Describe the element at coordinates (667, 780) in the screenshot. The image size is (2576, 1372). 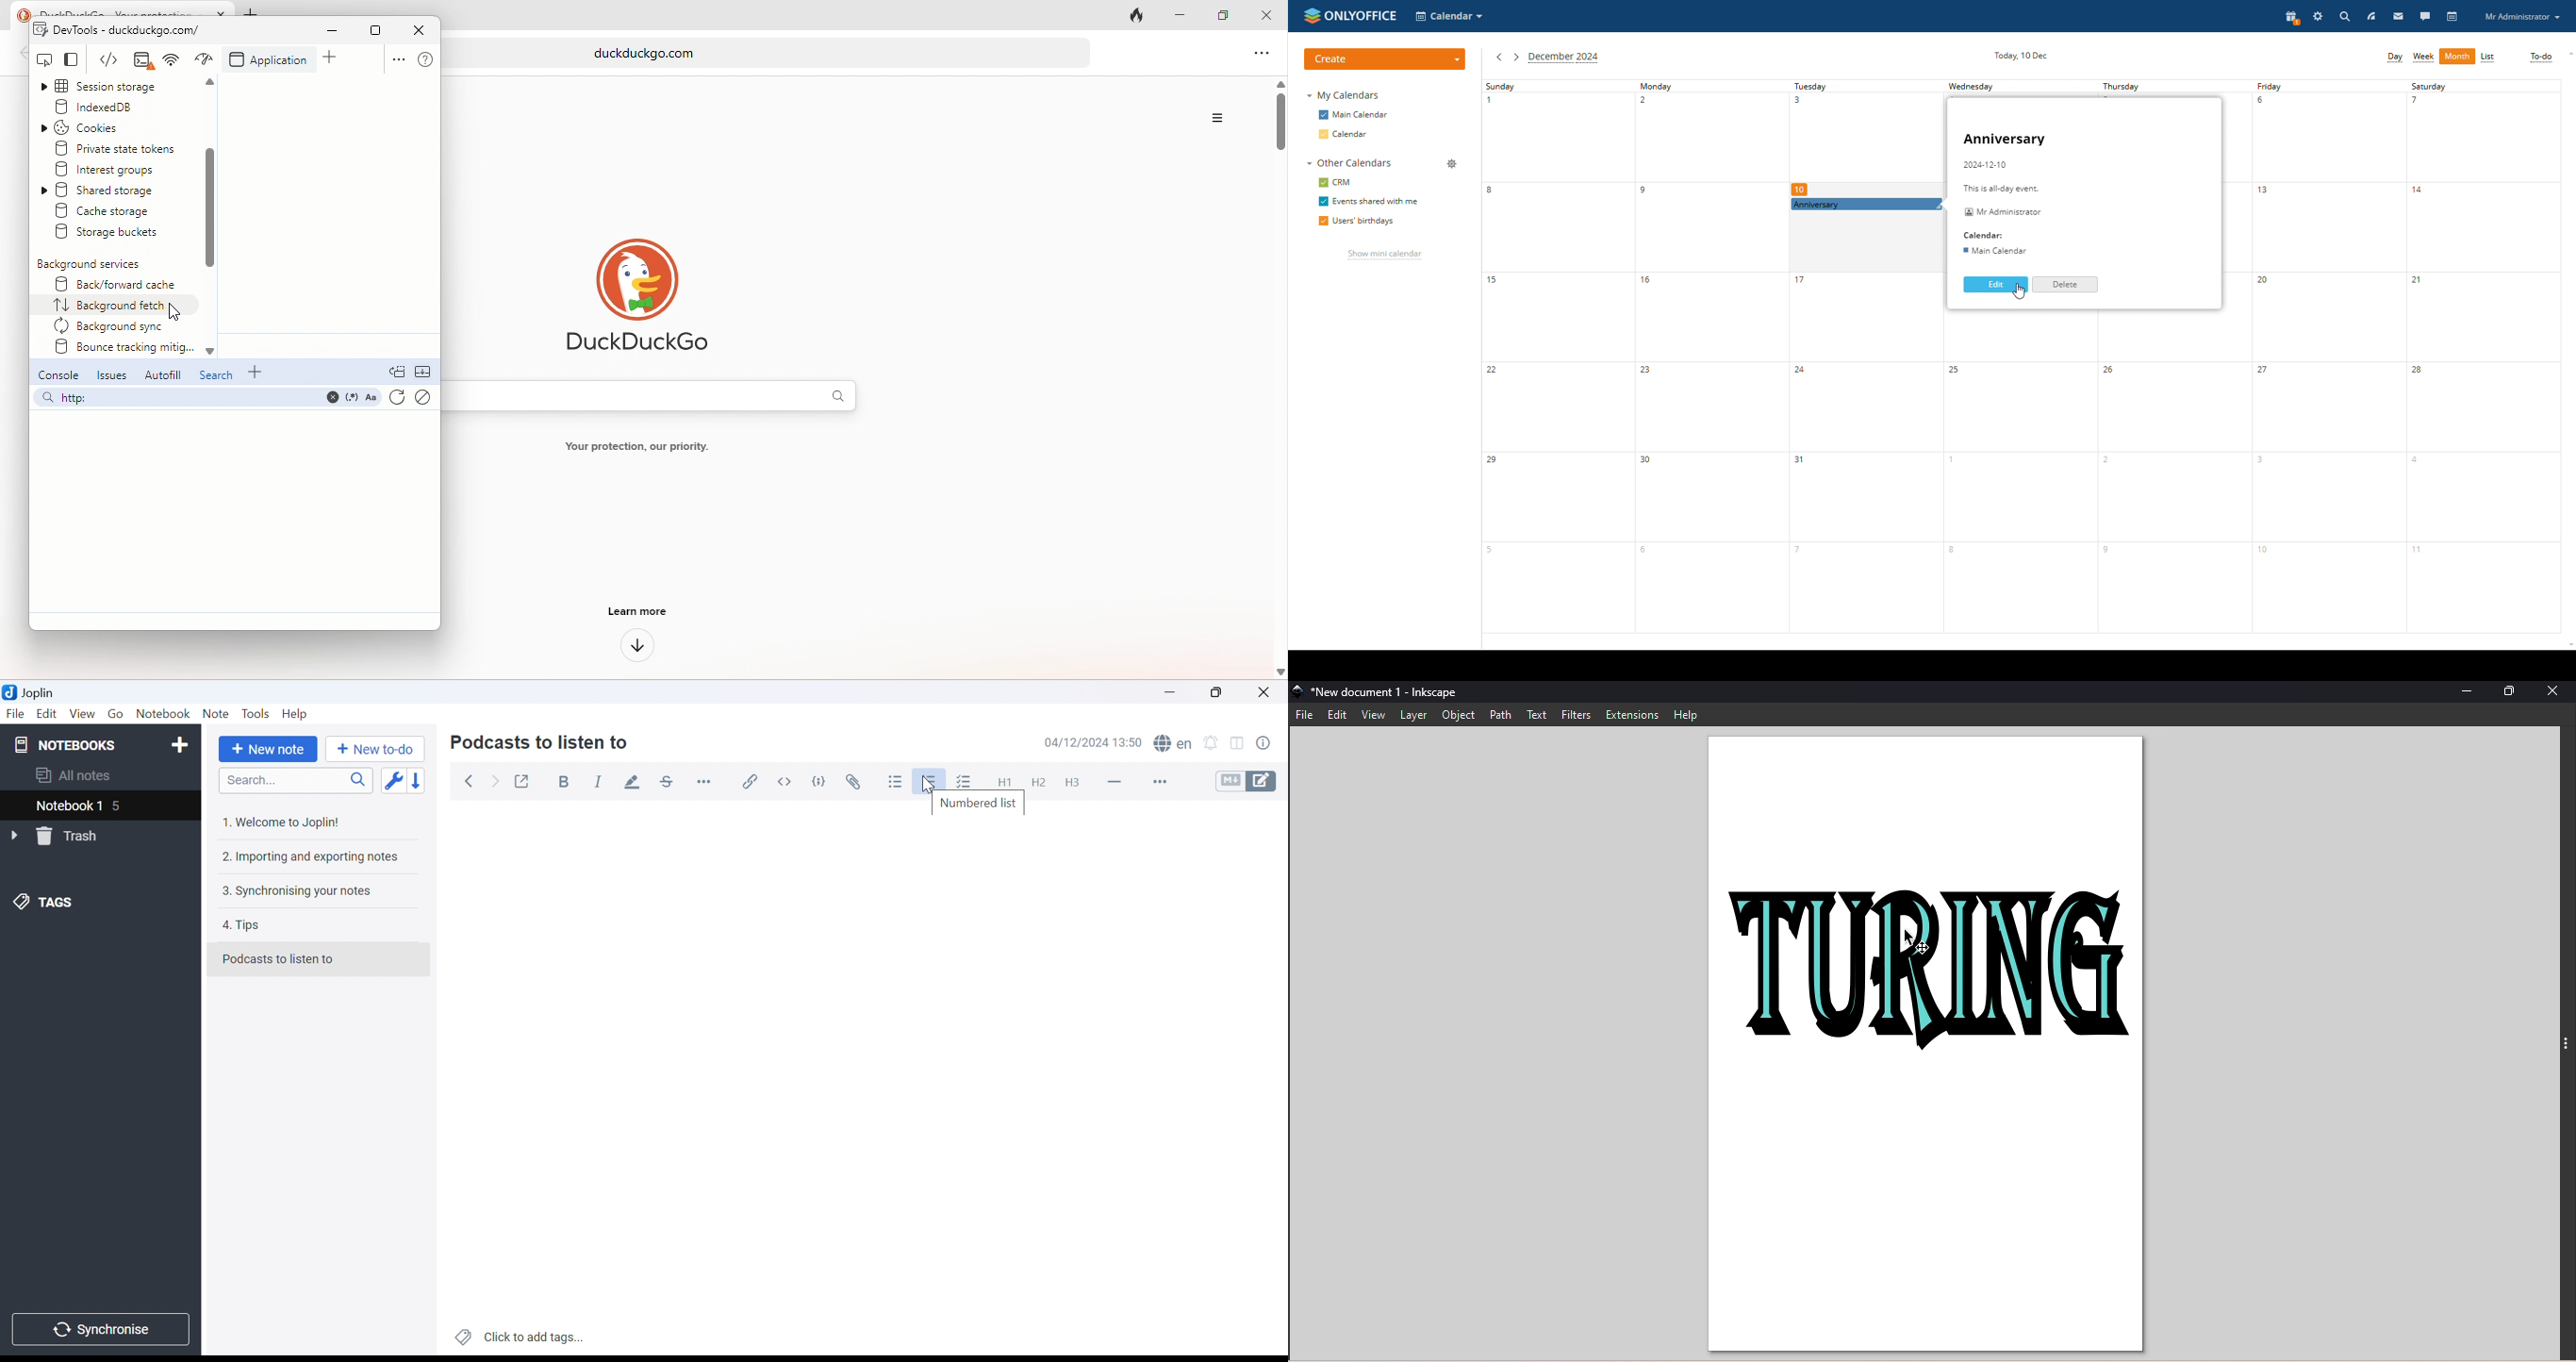
I see `Strikethrough` at that location.